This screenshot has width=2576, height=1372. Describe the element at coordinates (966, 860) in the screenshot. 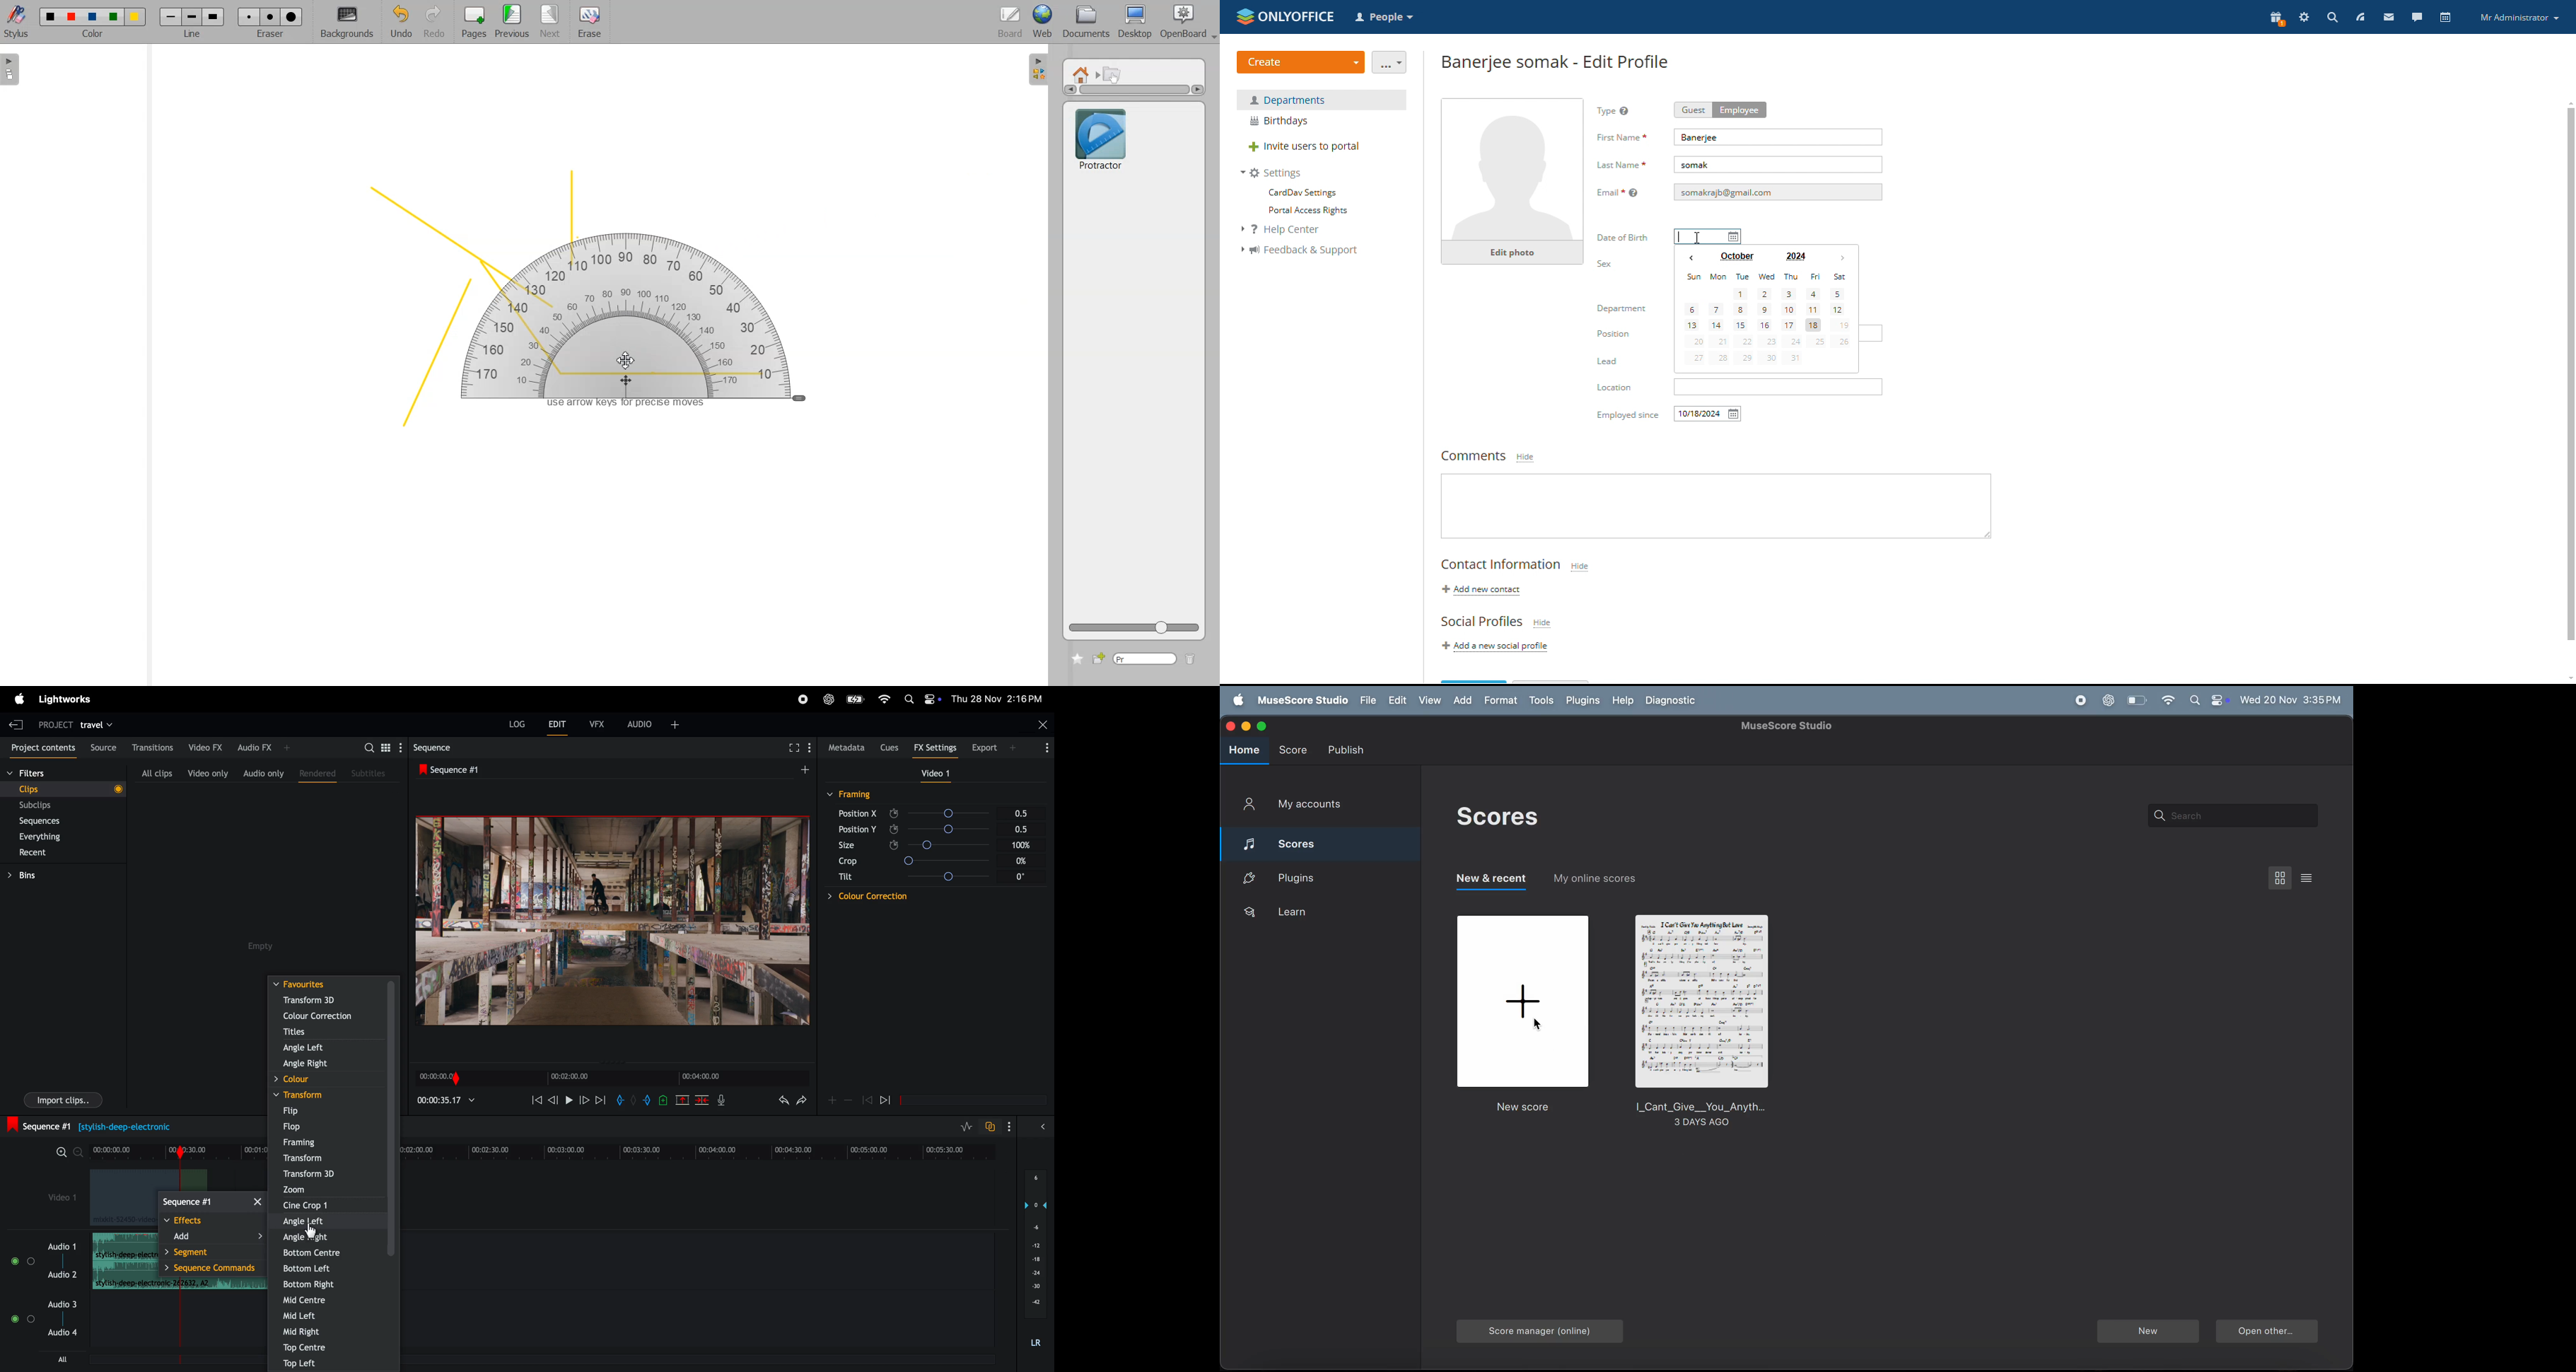

I see `angle` at that location.